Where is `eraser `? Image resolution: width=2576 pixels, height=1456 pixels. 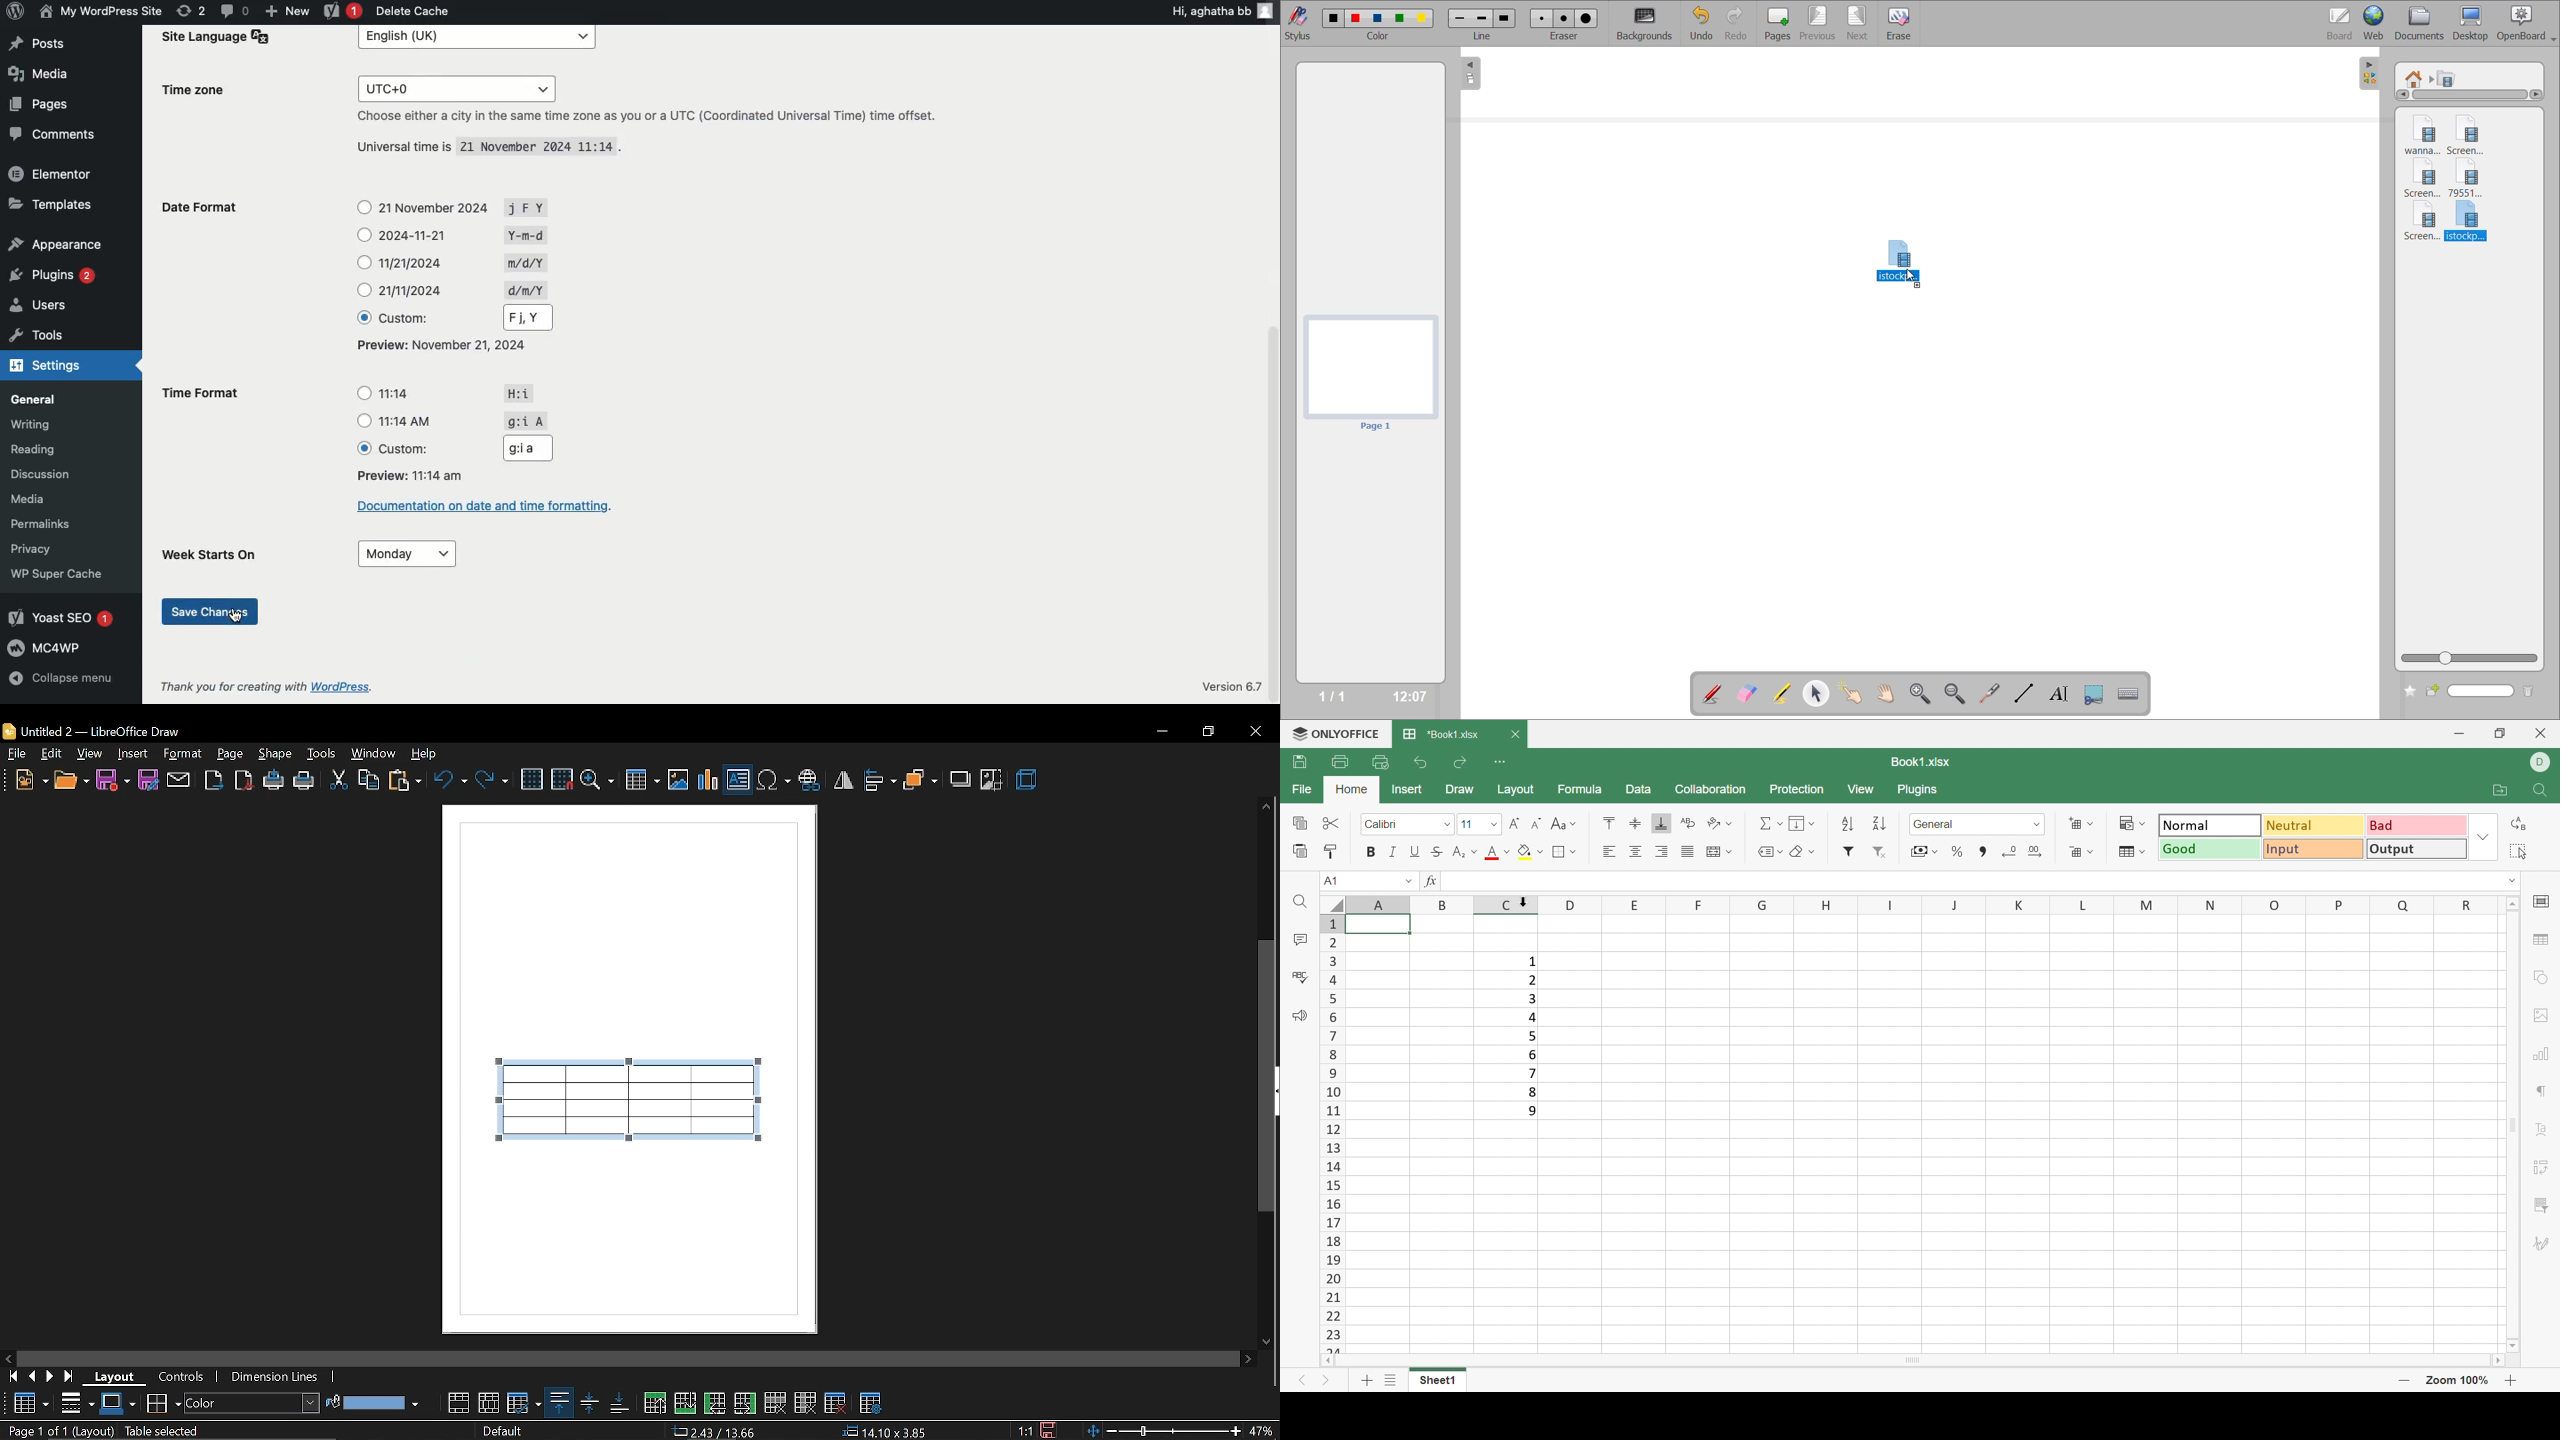
eraser  is located at coordinates (1567, 37).